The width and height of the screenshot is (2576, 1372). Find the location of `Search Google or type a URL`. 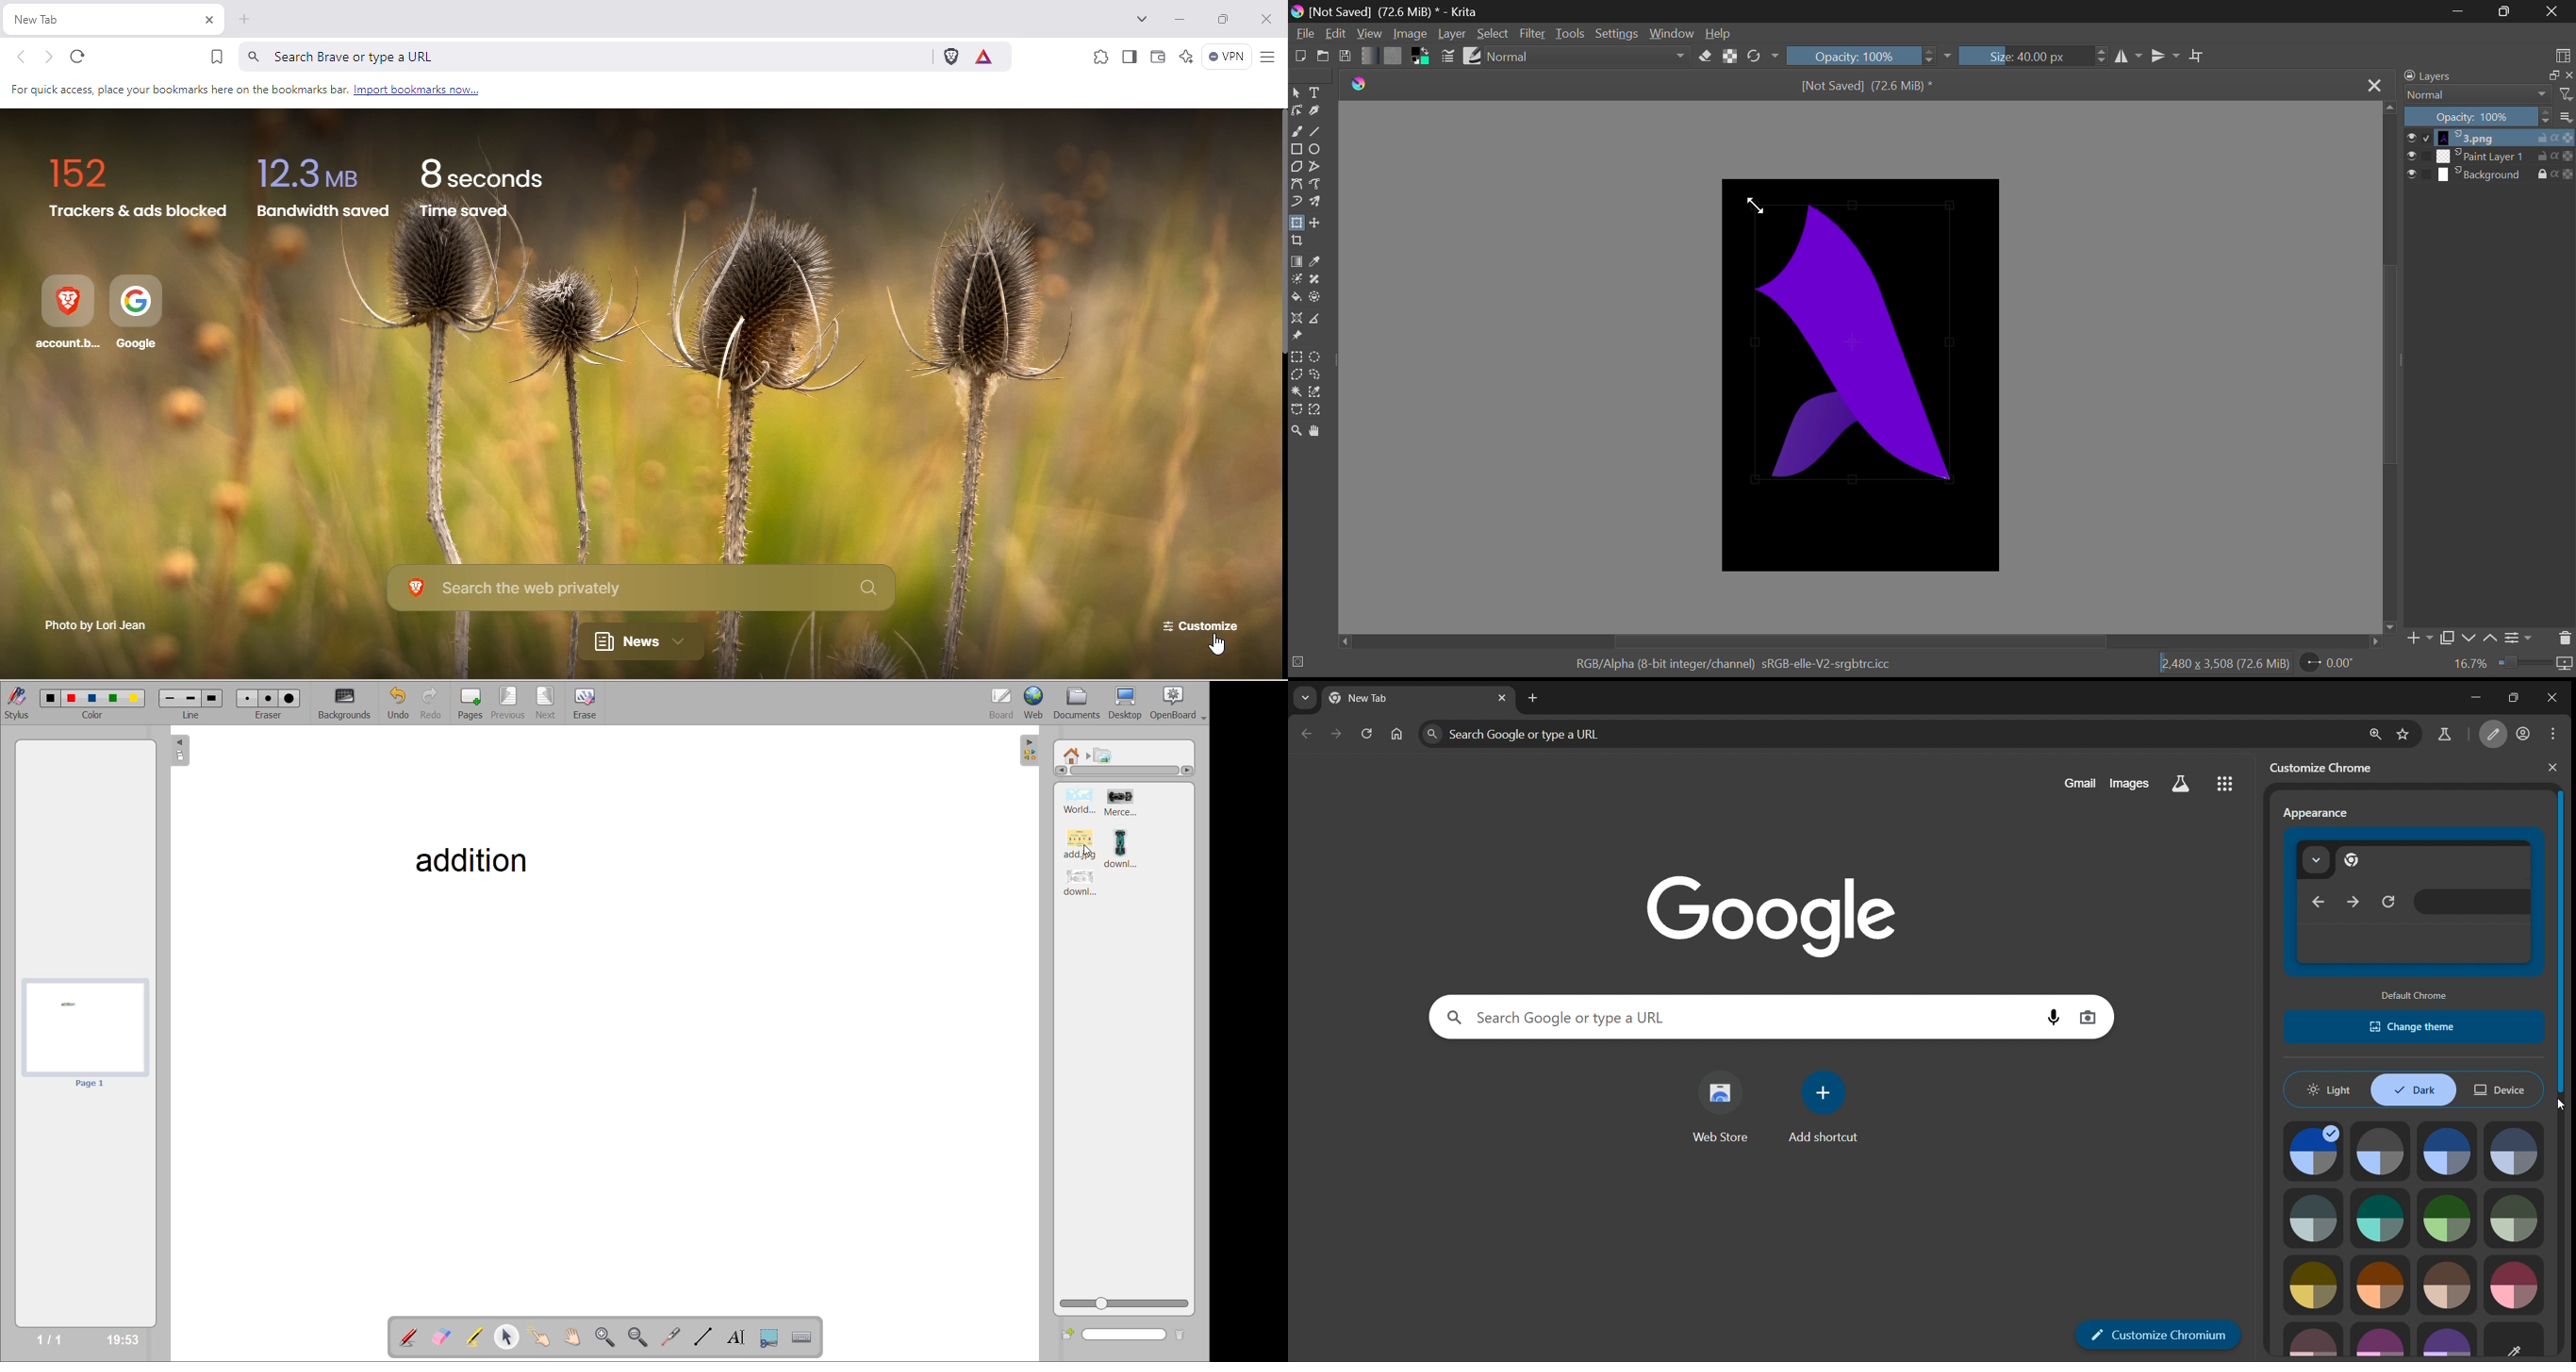

Search Google or type a URL is located at coordinates (1890, 735).